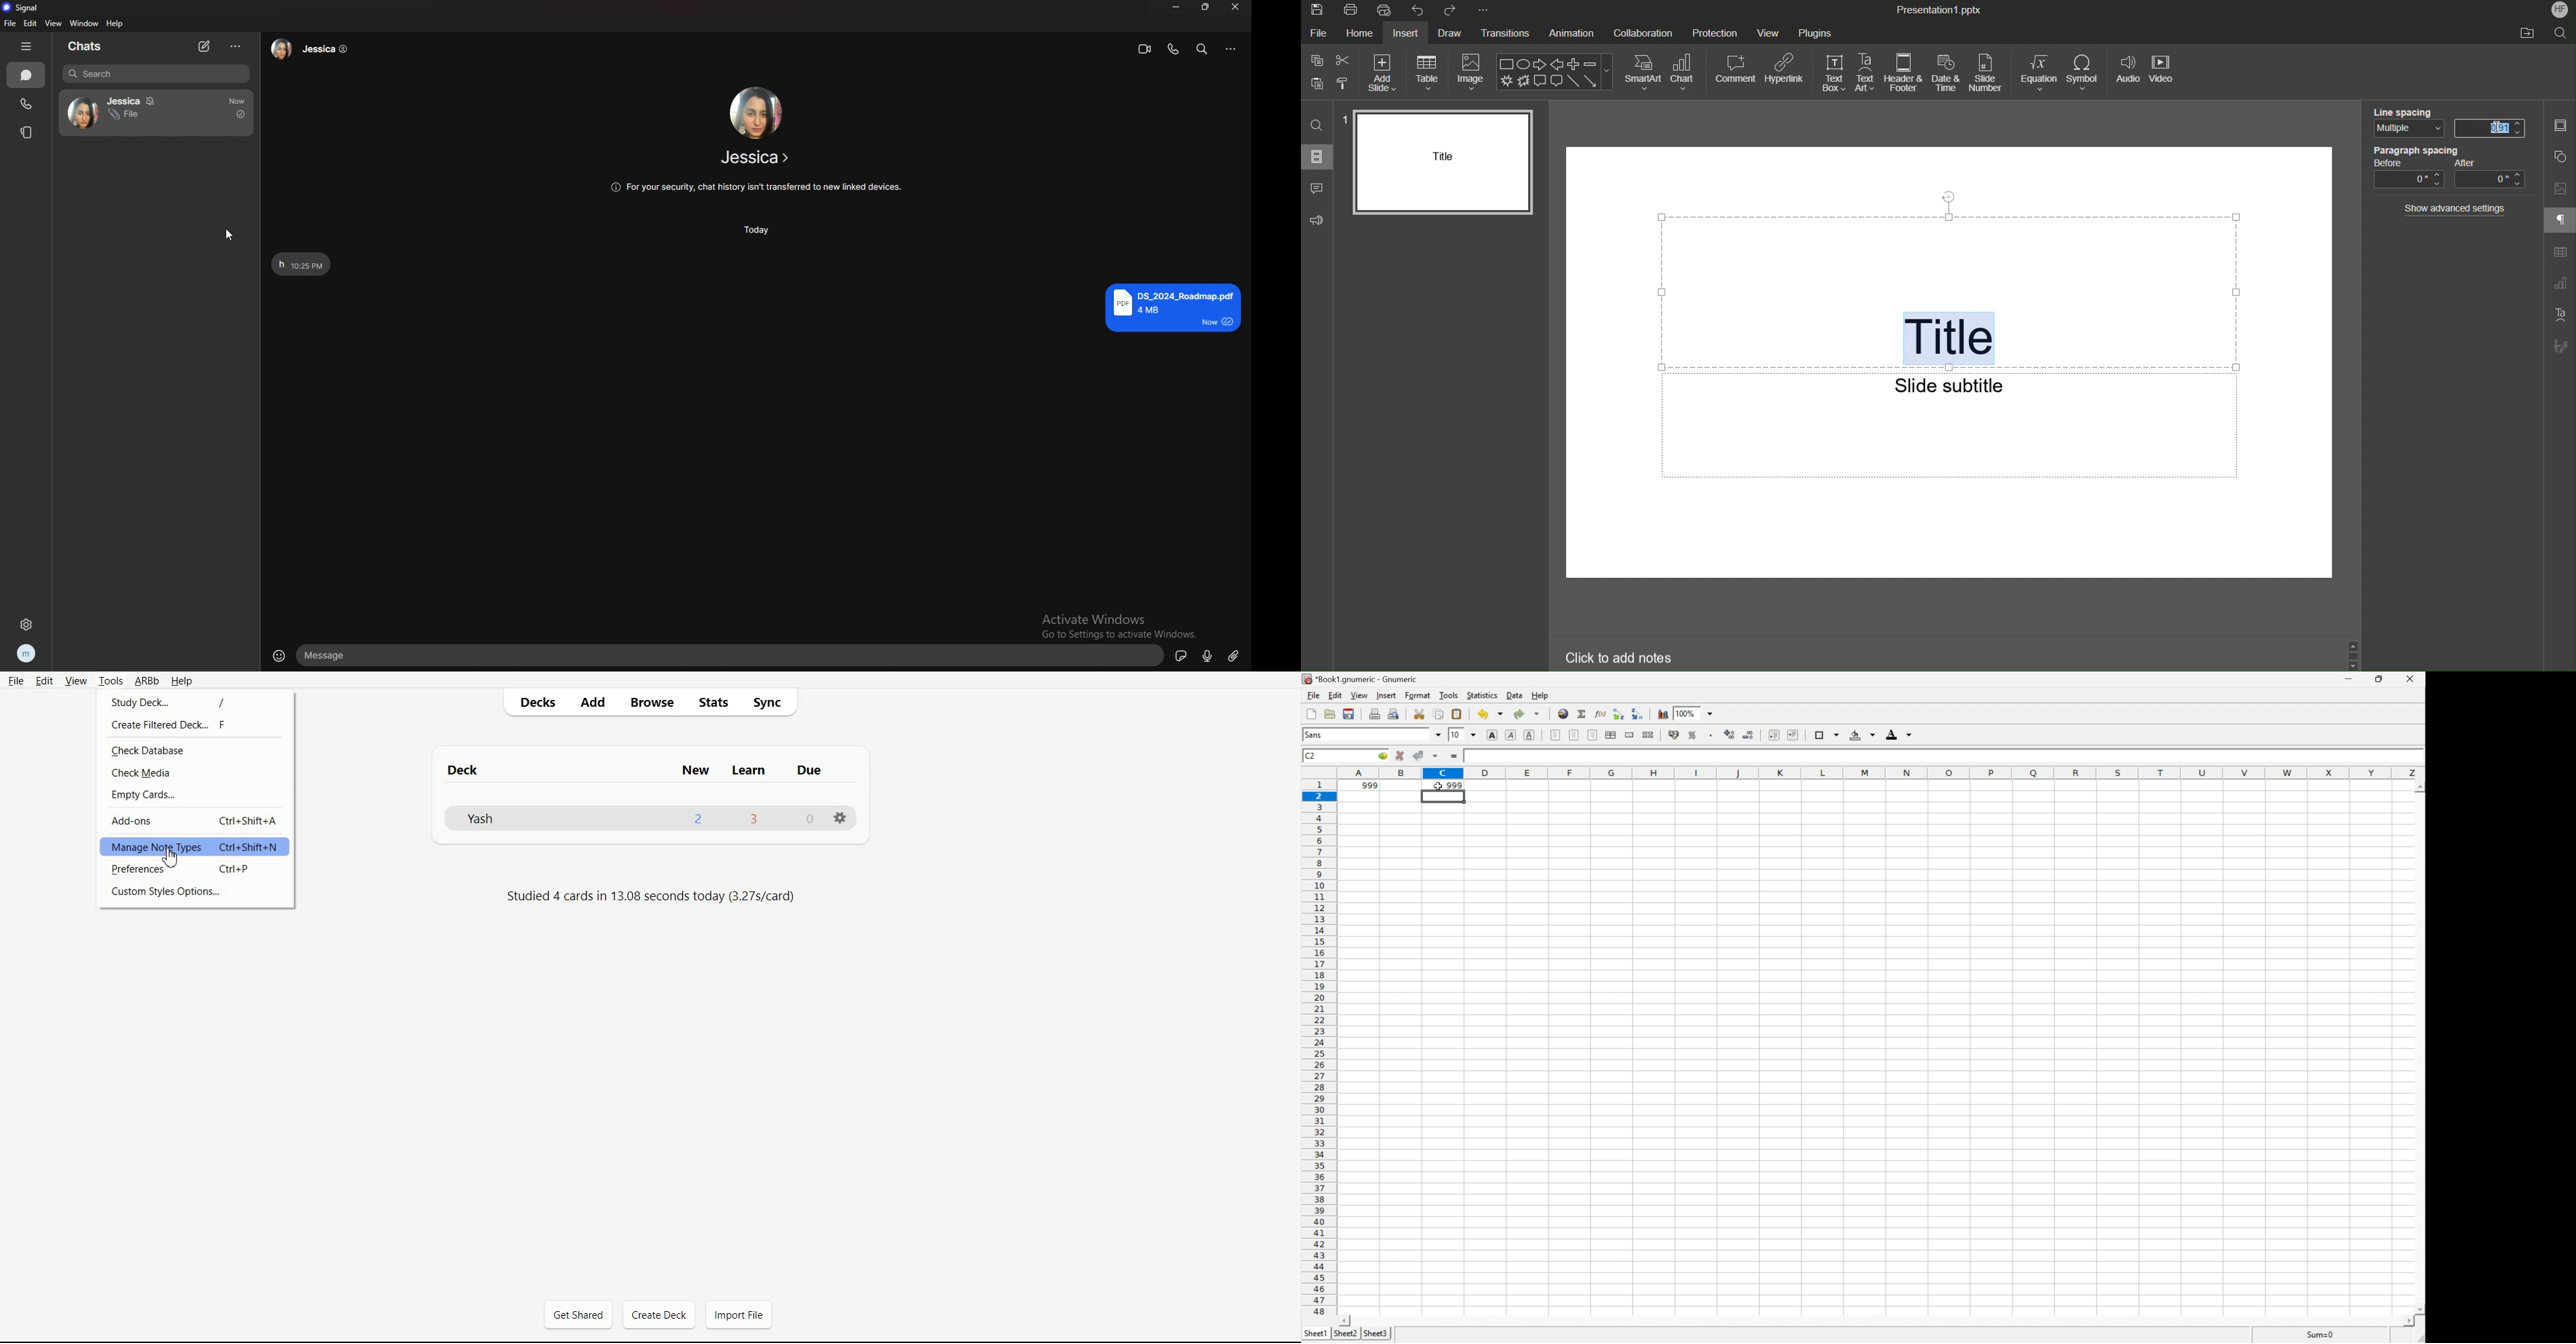 This screenshot has width=2576, height=1344. Describe the element at coordinates (592, 702) in the screenshot. I see `Add` at that location.